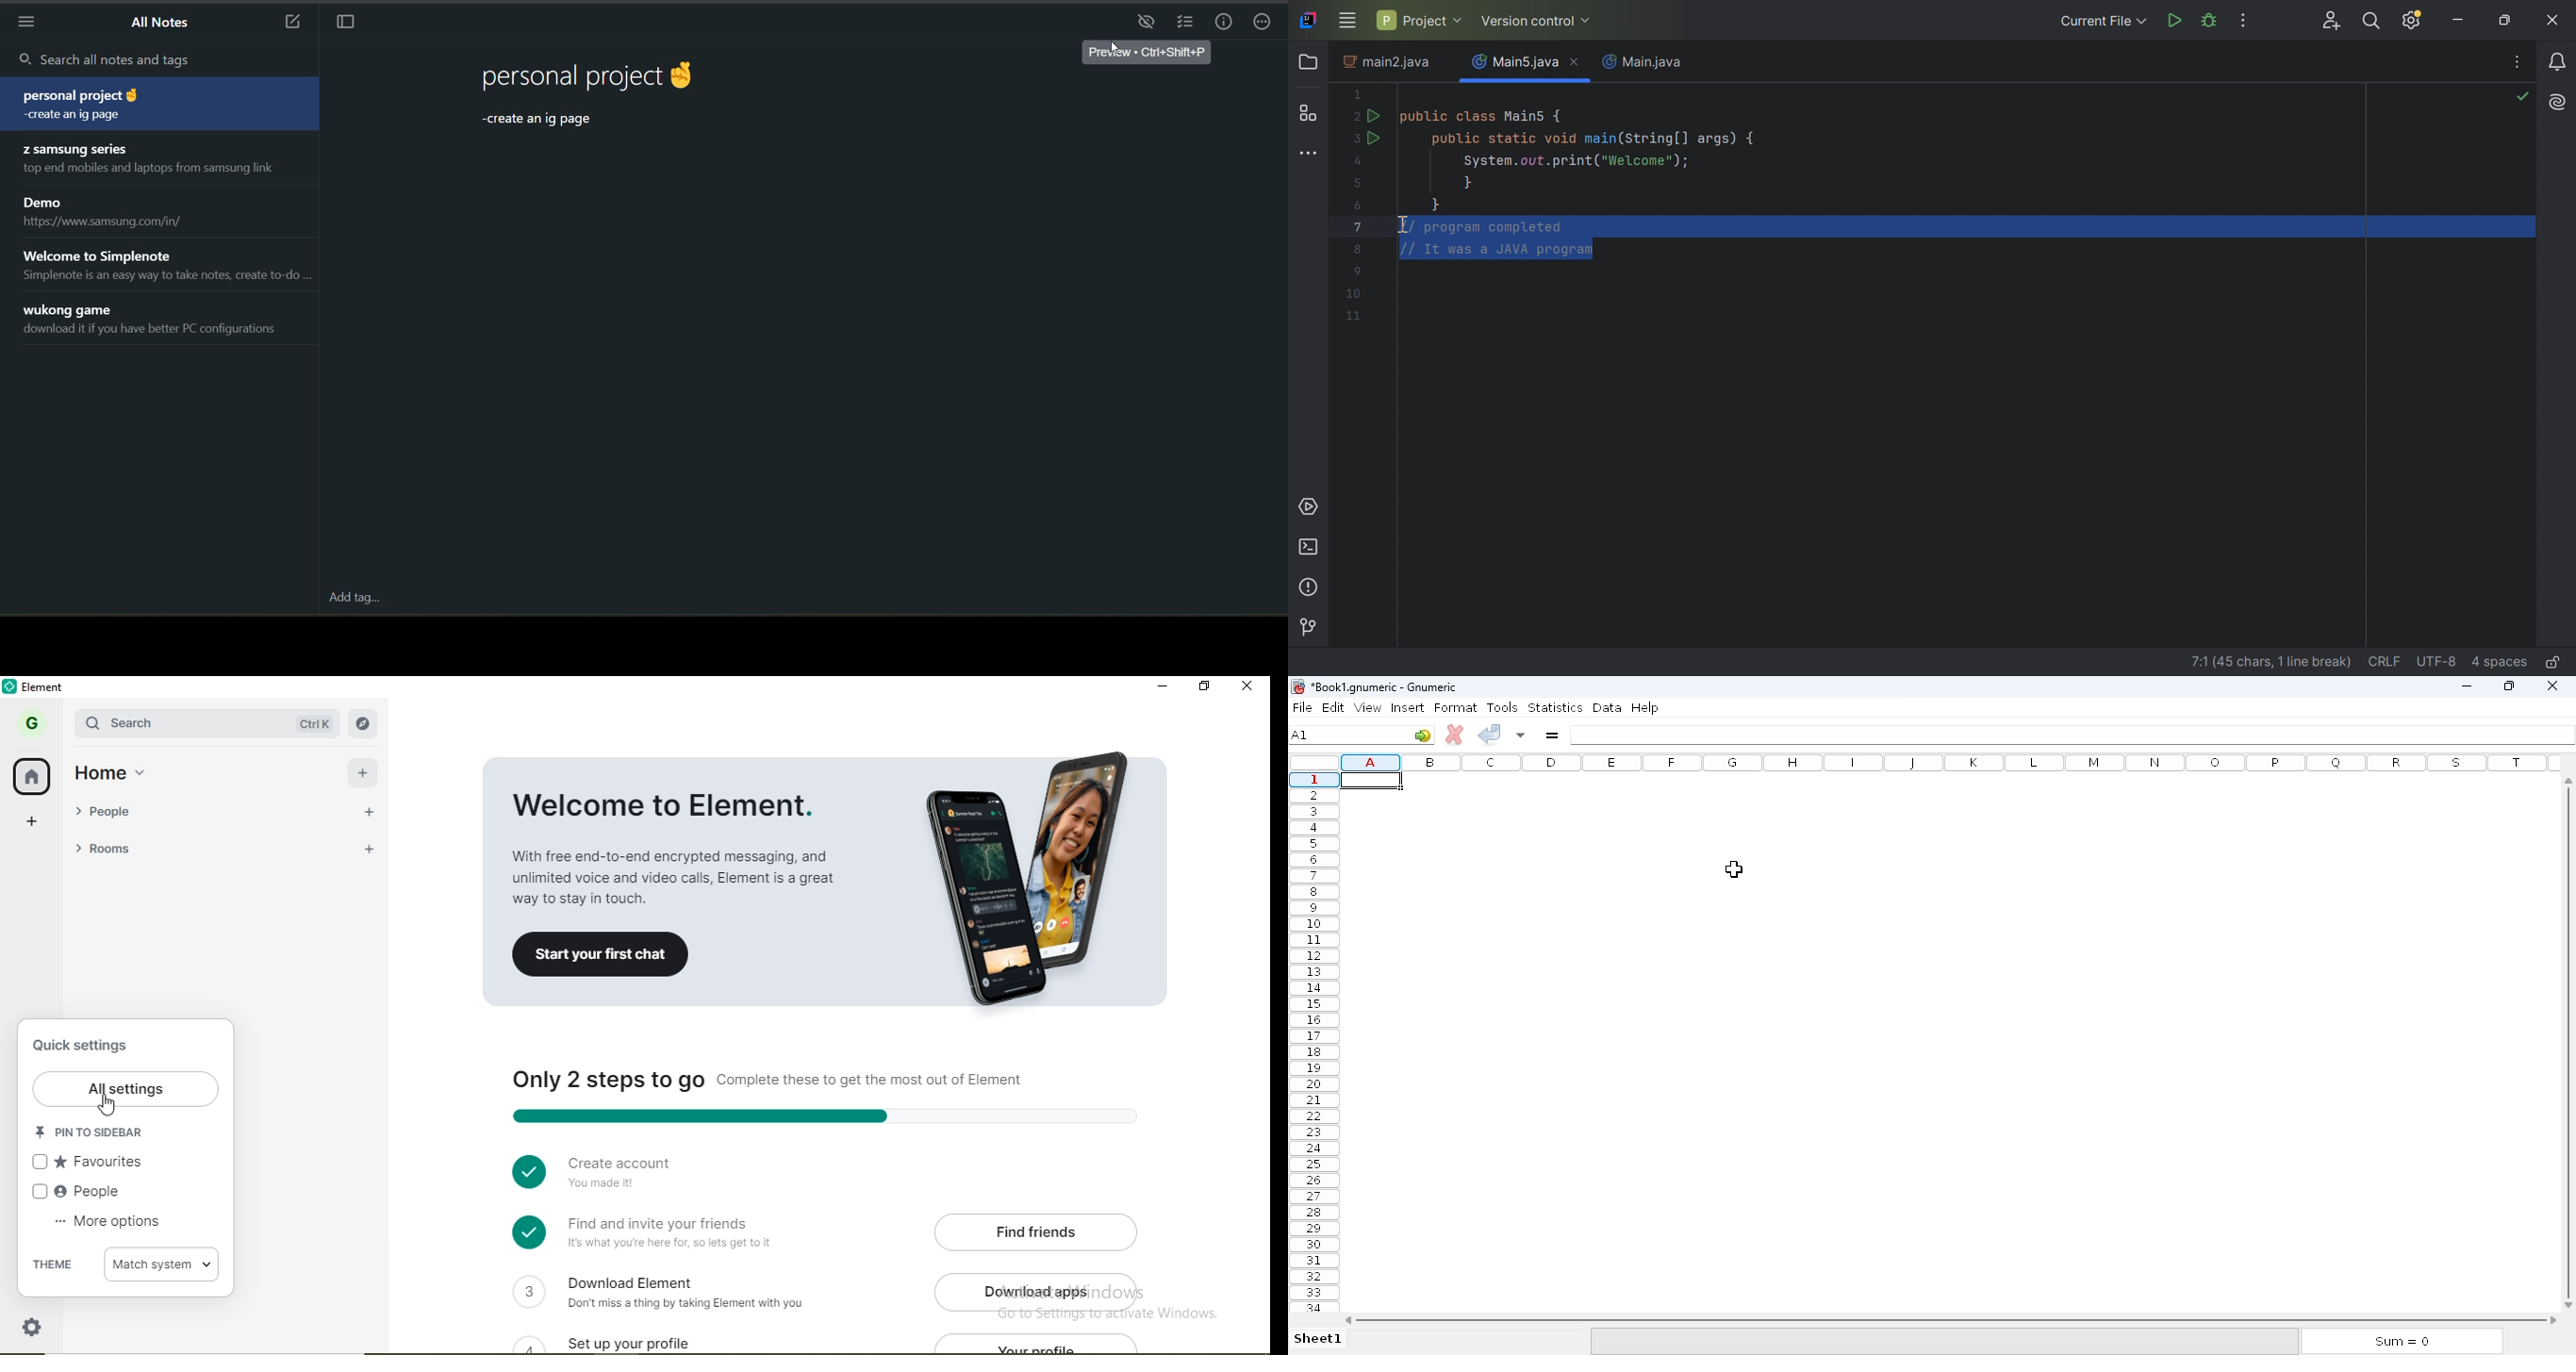 The width and height of the screenshot is (2576, 1372). What do you see at coordinates (365, 770) in the screenshot?
I see `add room/people` at bounding box center [365, 770].